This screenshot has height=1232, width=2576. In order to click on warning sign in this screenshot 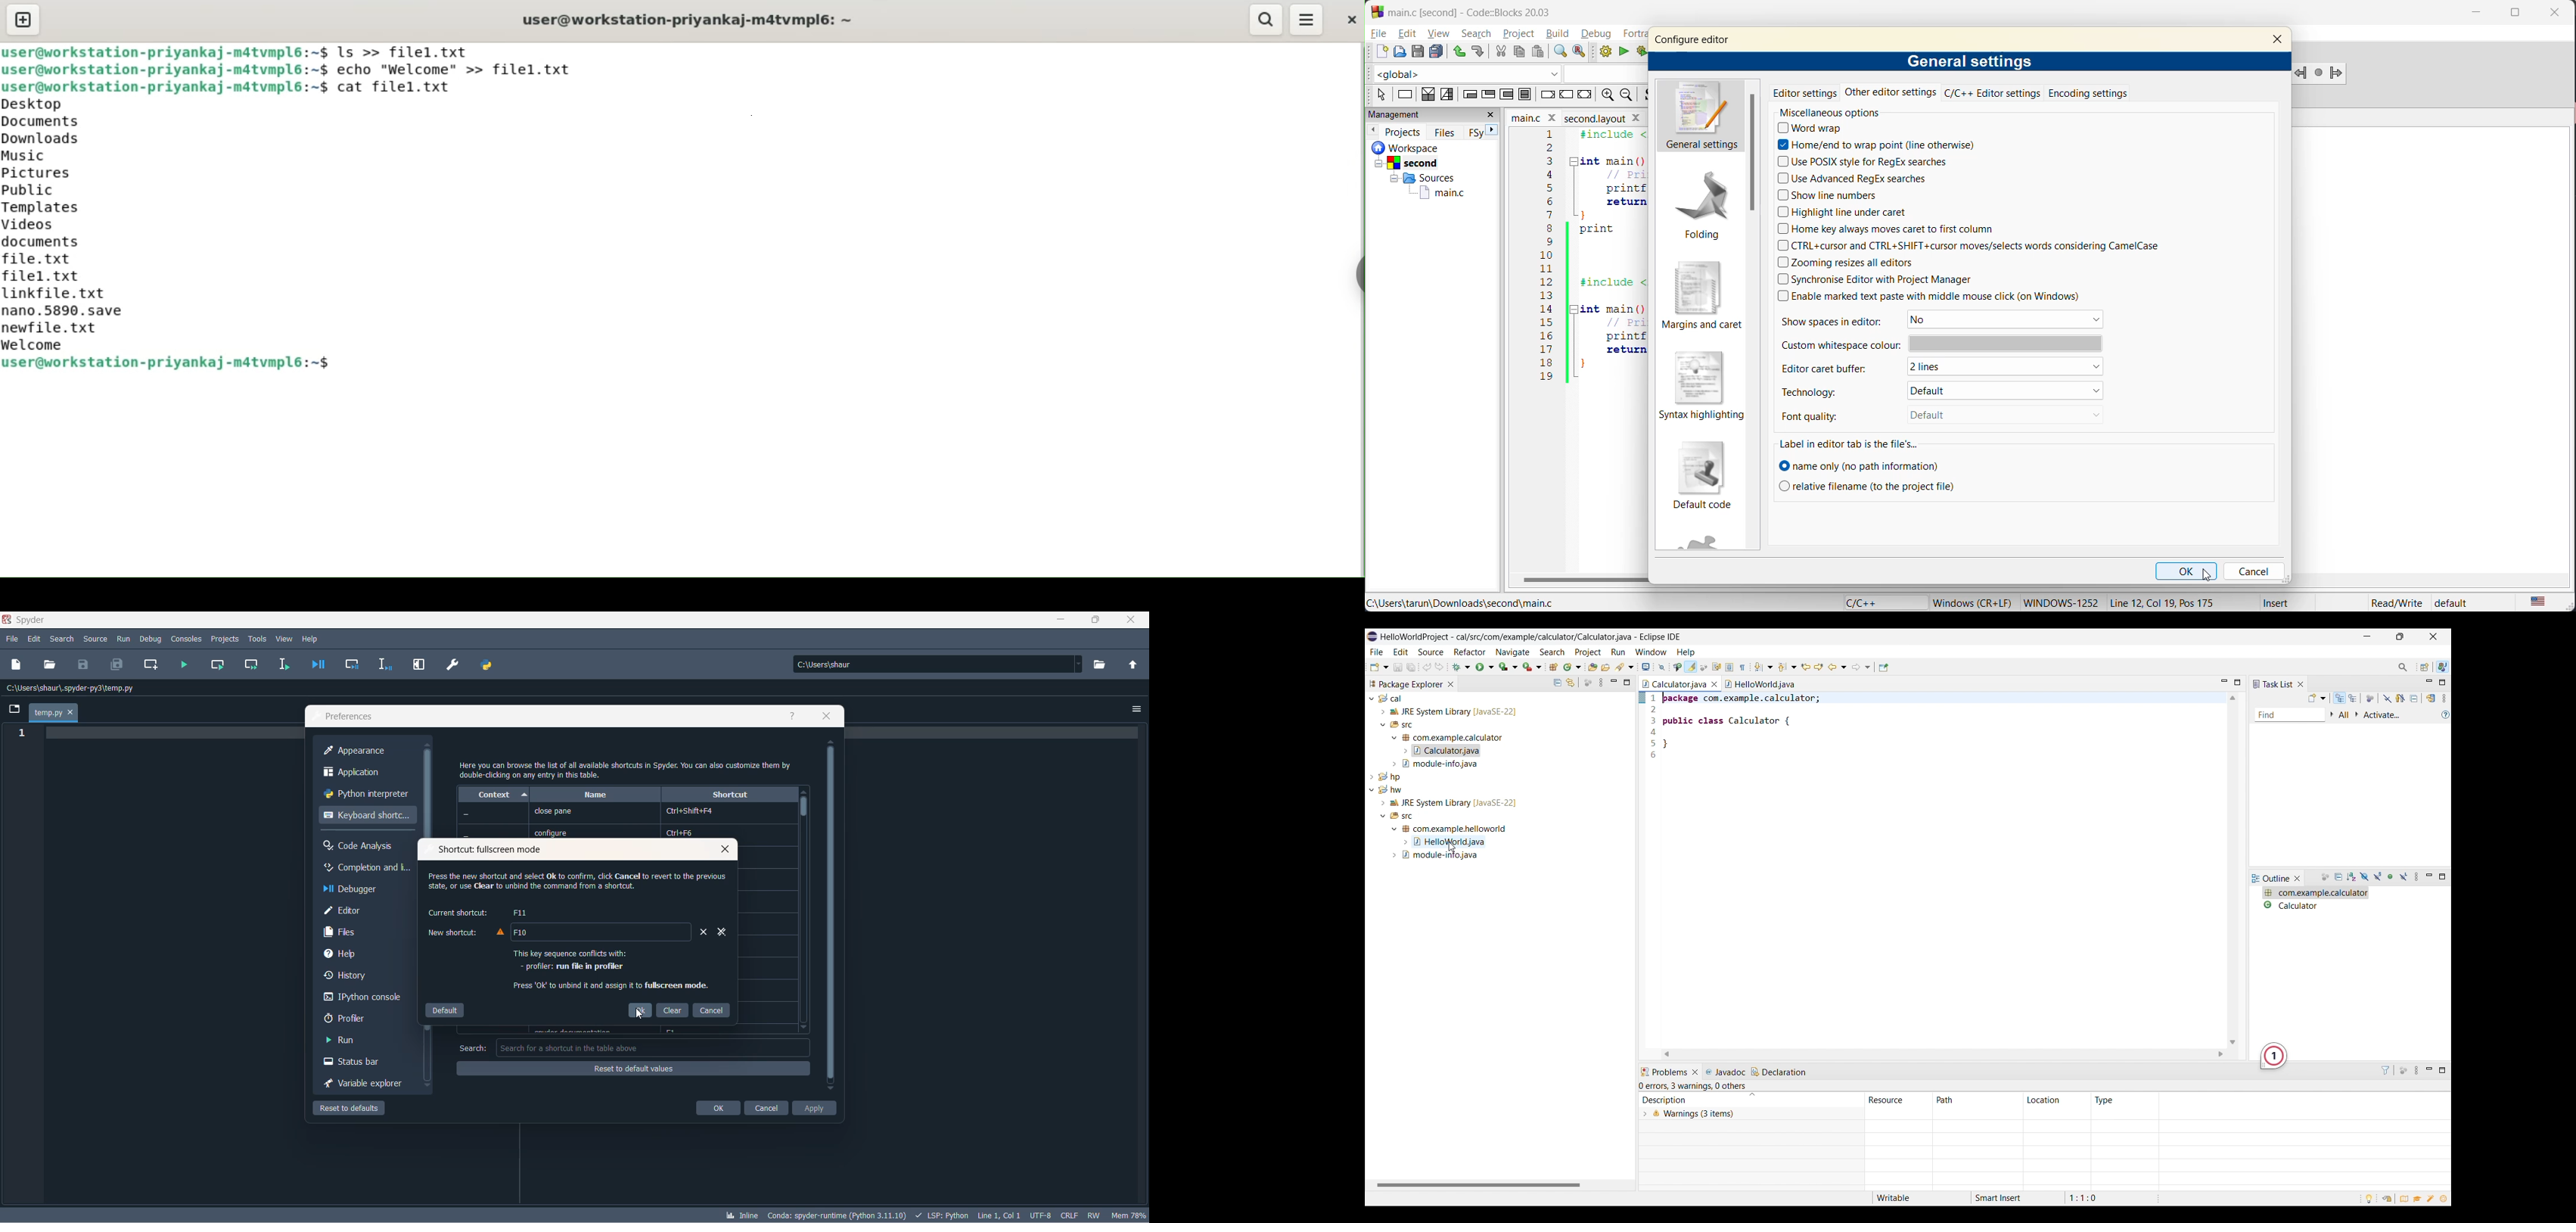, I will do `click(498, 932)`.